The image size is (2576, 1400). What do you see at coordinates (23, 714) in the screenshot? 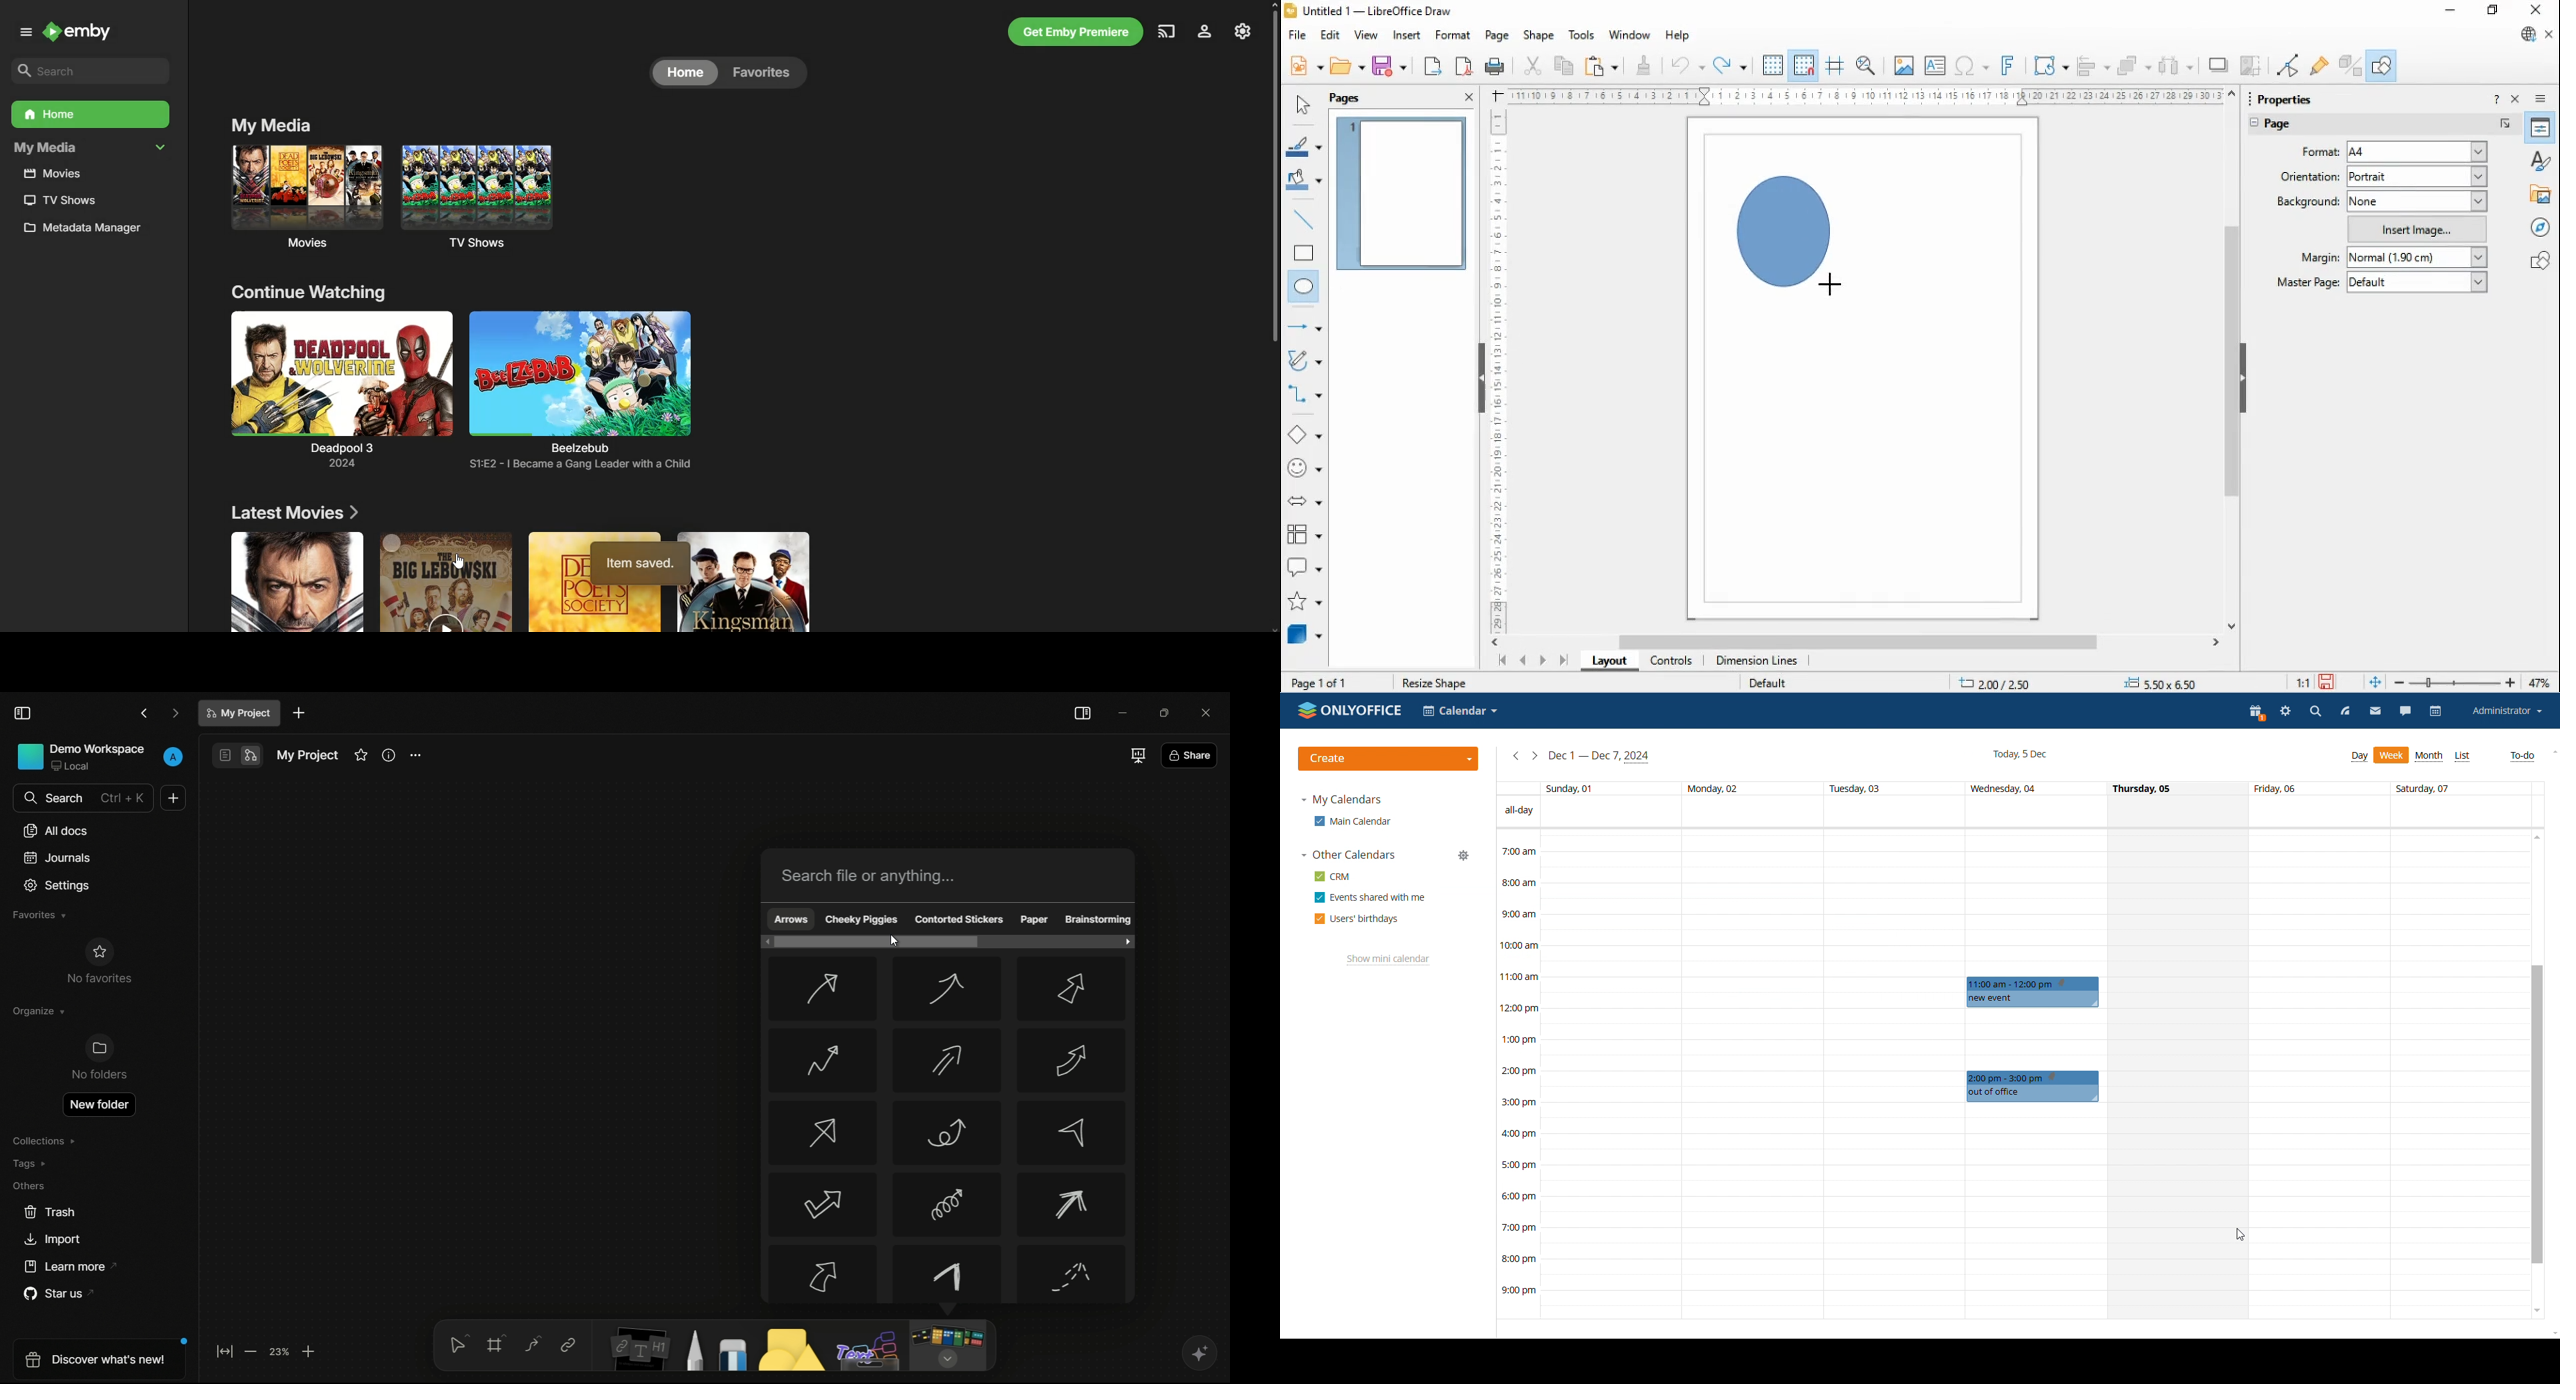
I see `toggle sidebar` at bounding box center [23, 714].